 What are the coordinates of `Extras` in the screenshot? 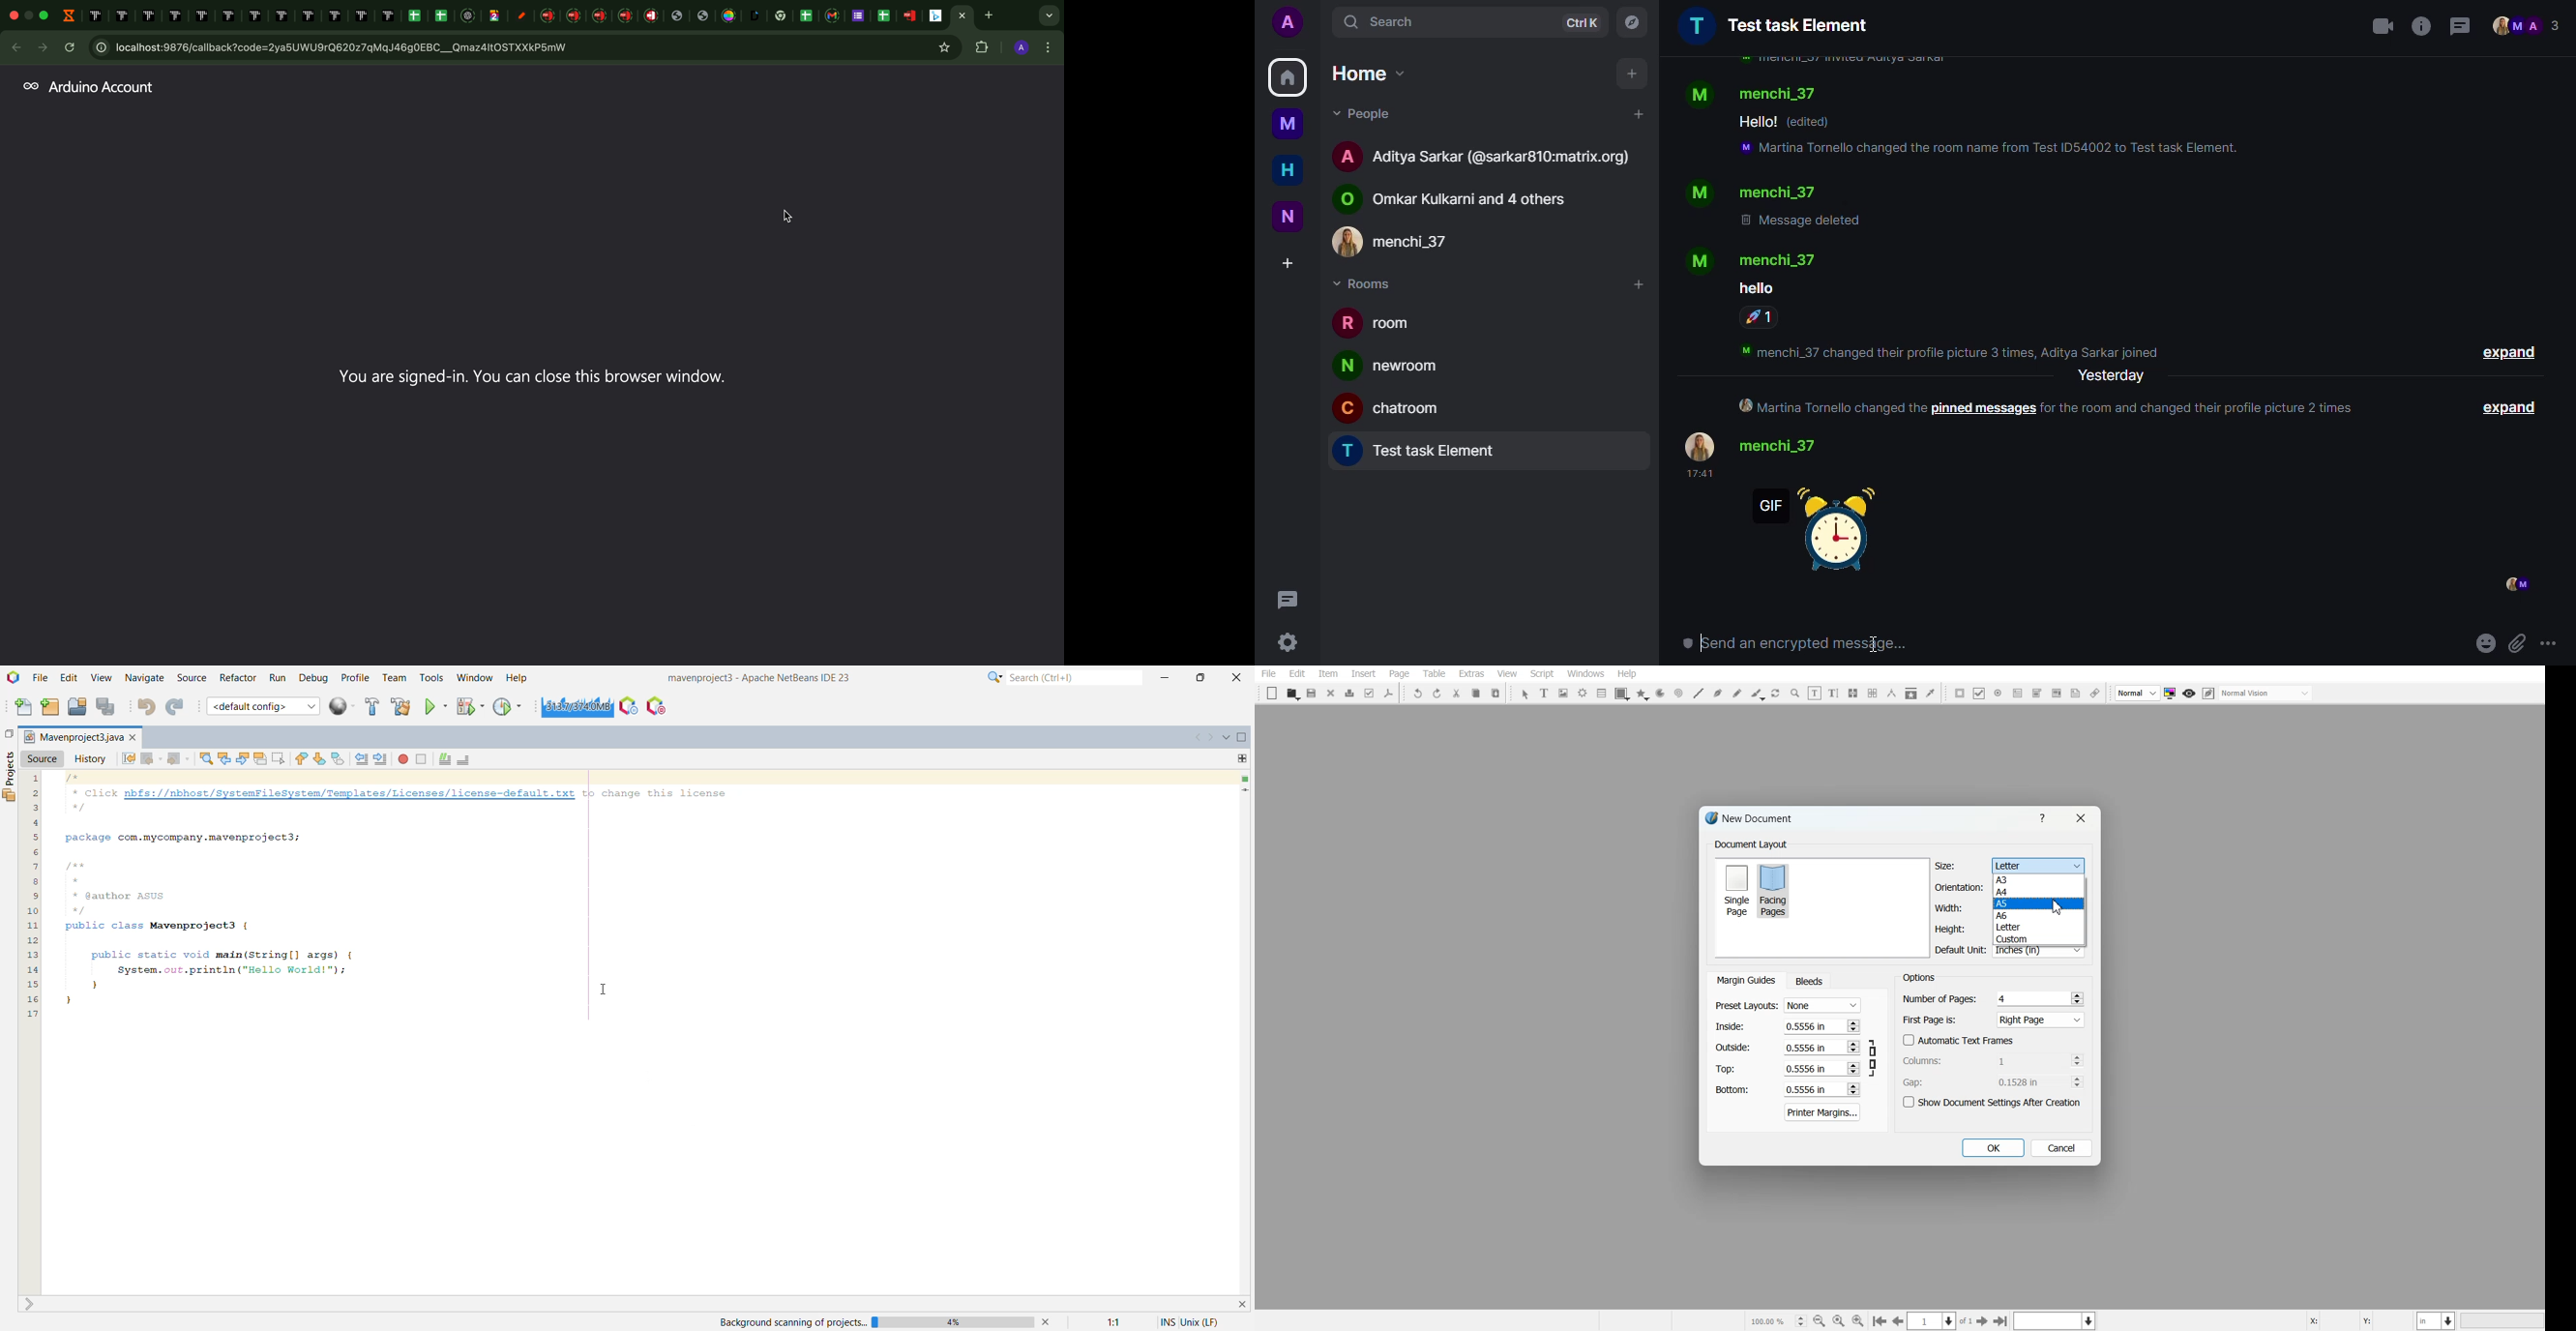 It's located at (1471, 674).